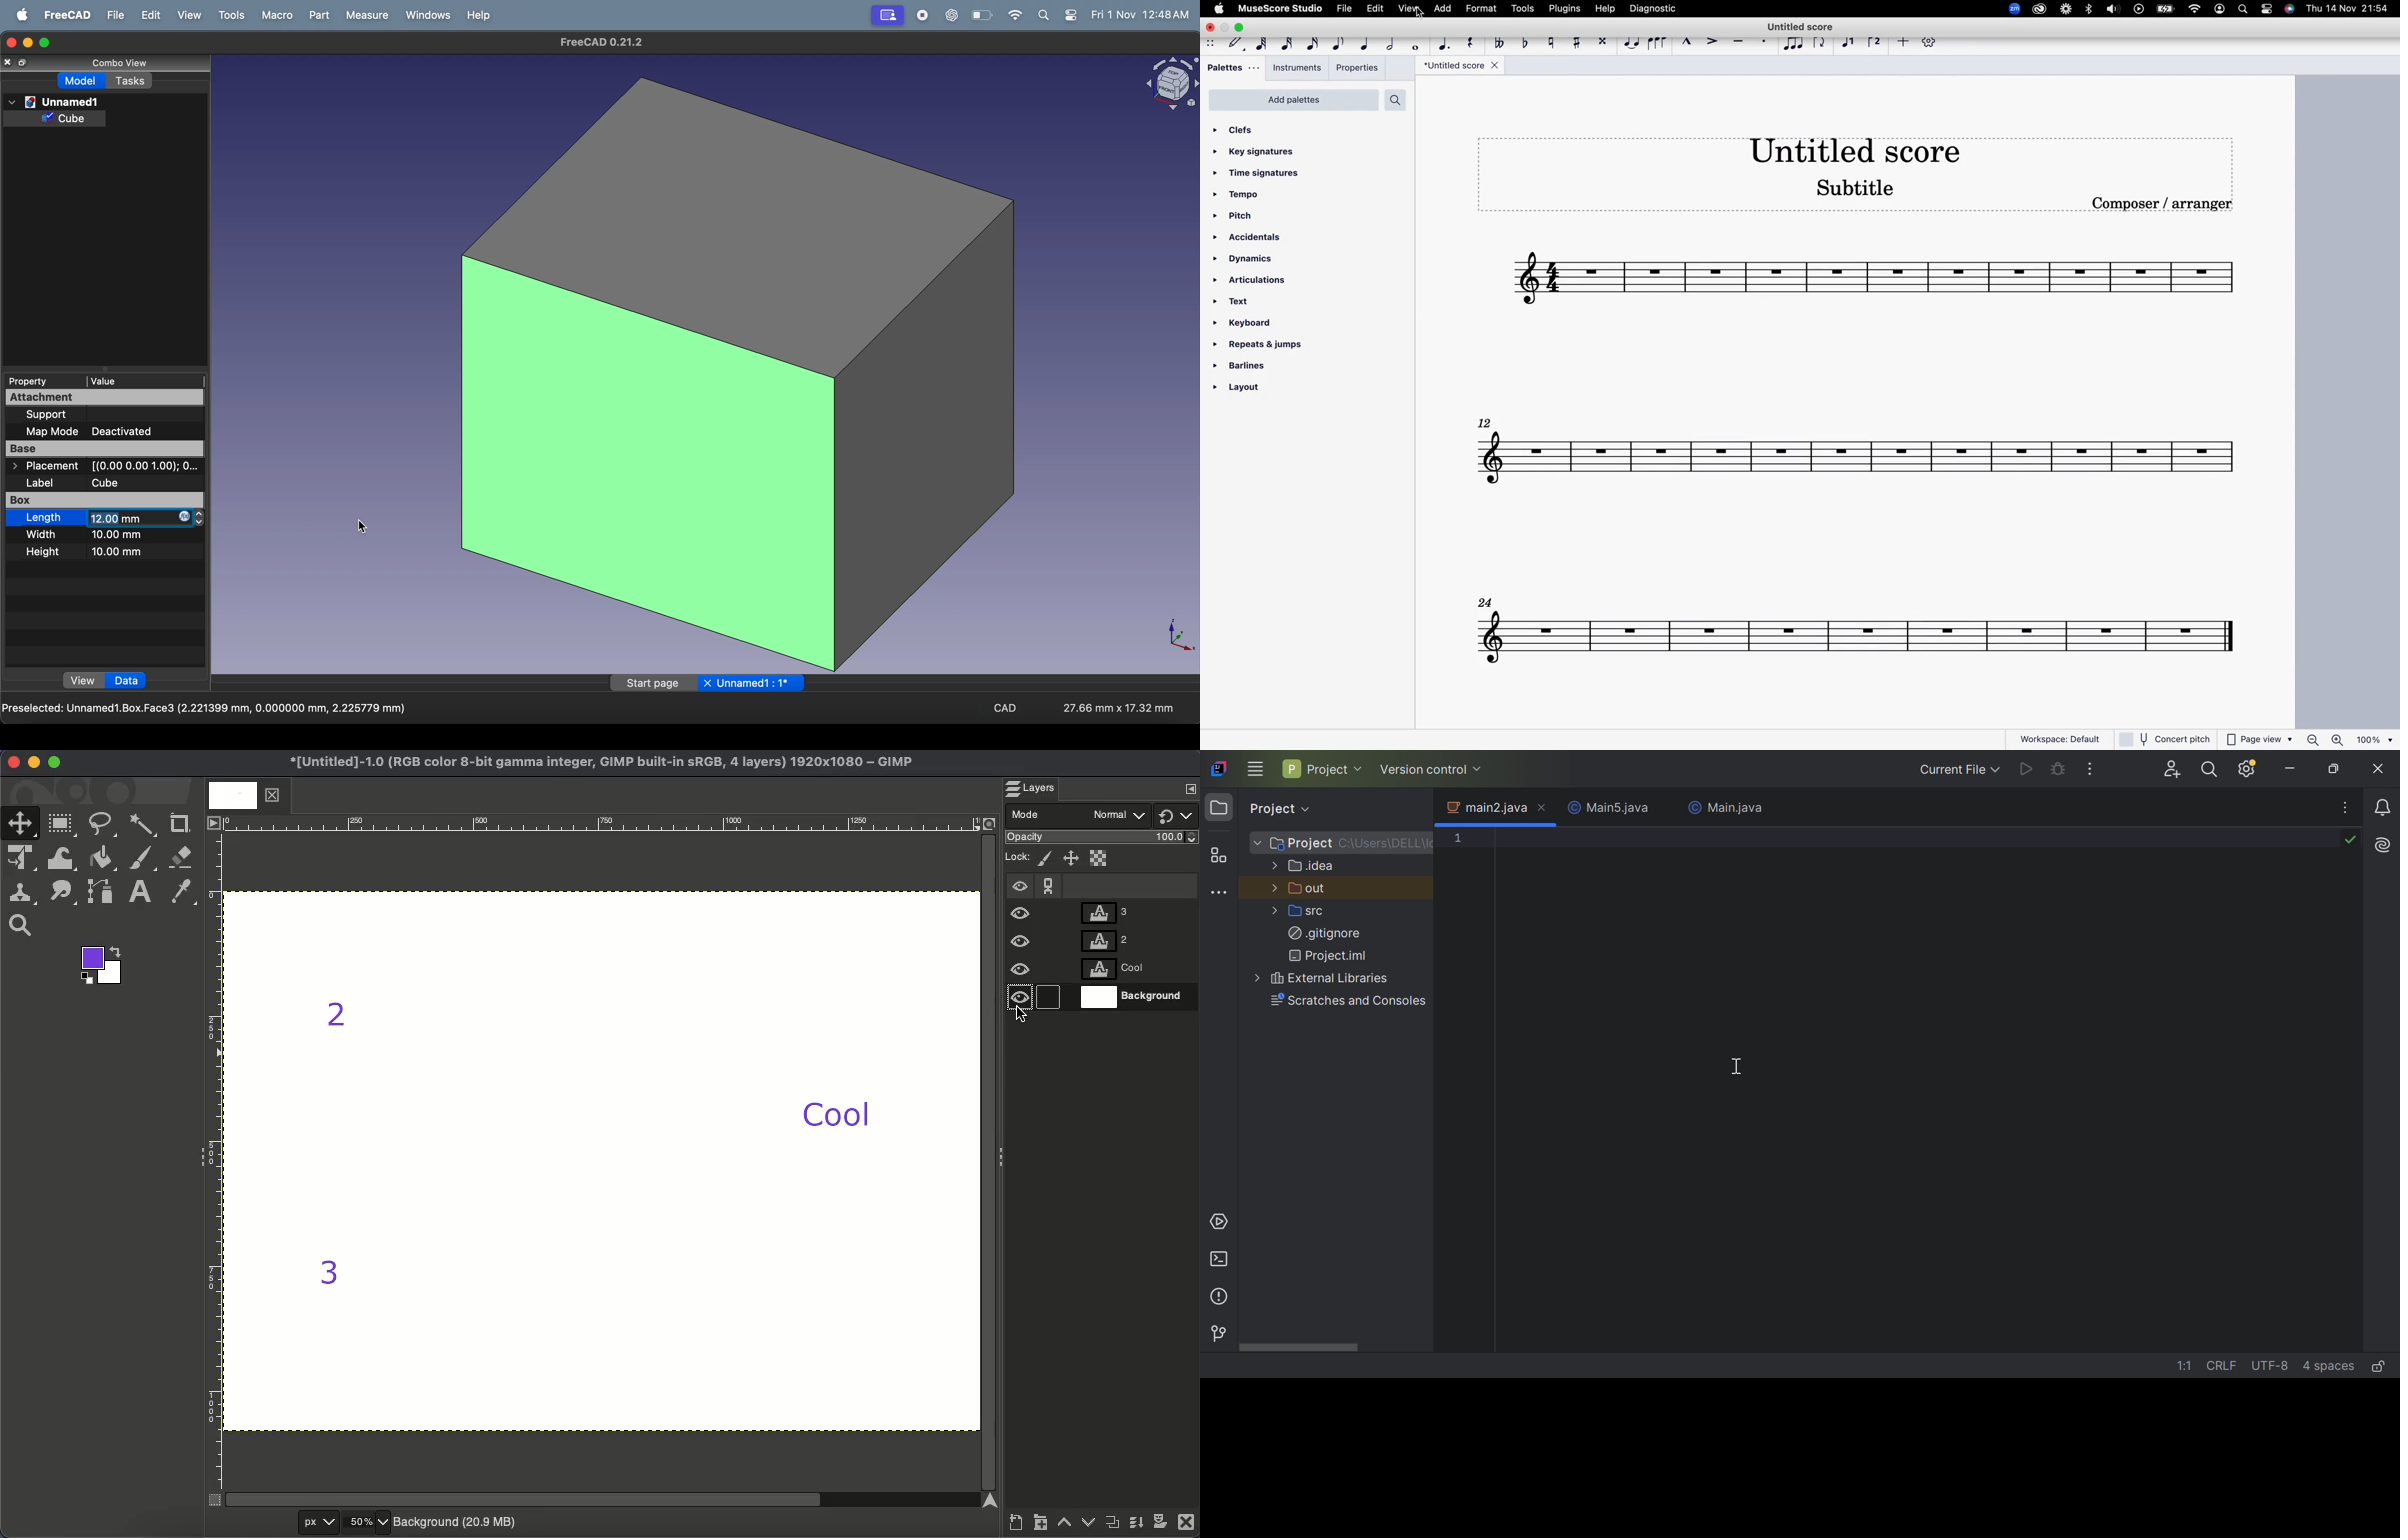 The image size is (2408, 1540). What do you see at coordinates (1234, 42) in the screenshot?
I see `default` at bounding box center [1234, 42].